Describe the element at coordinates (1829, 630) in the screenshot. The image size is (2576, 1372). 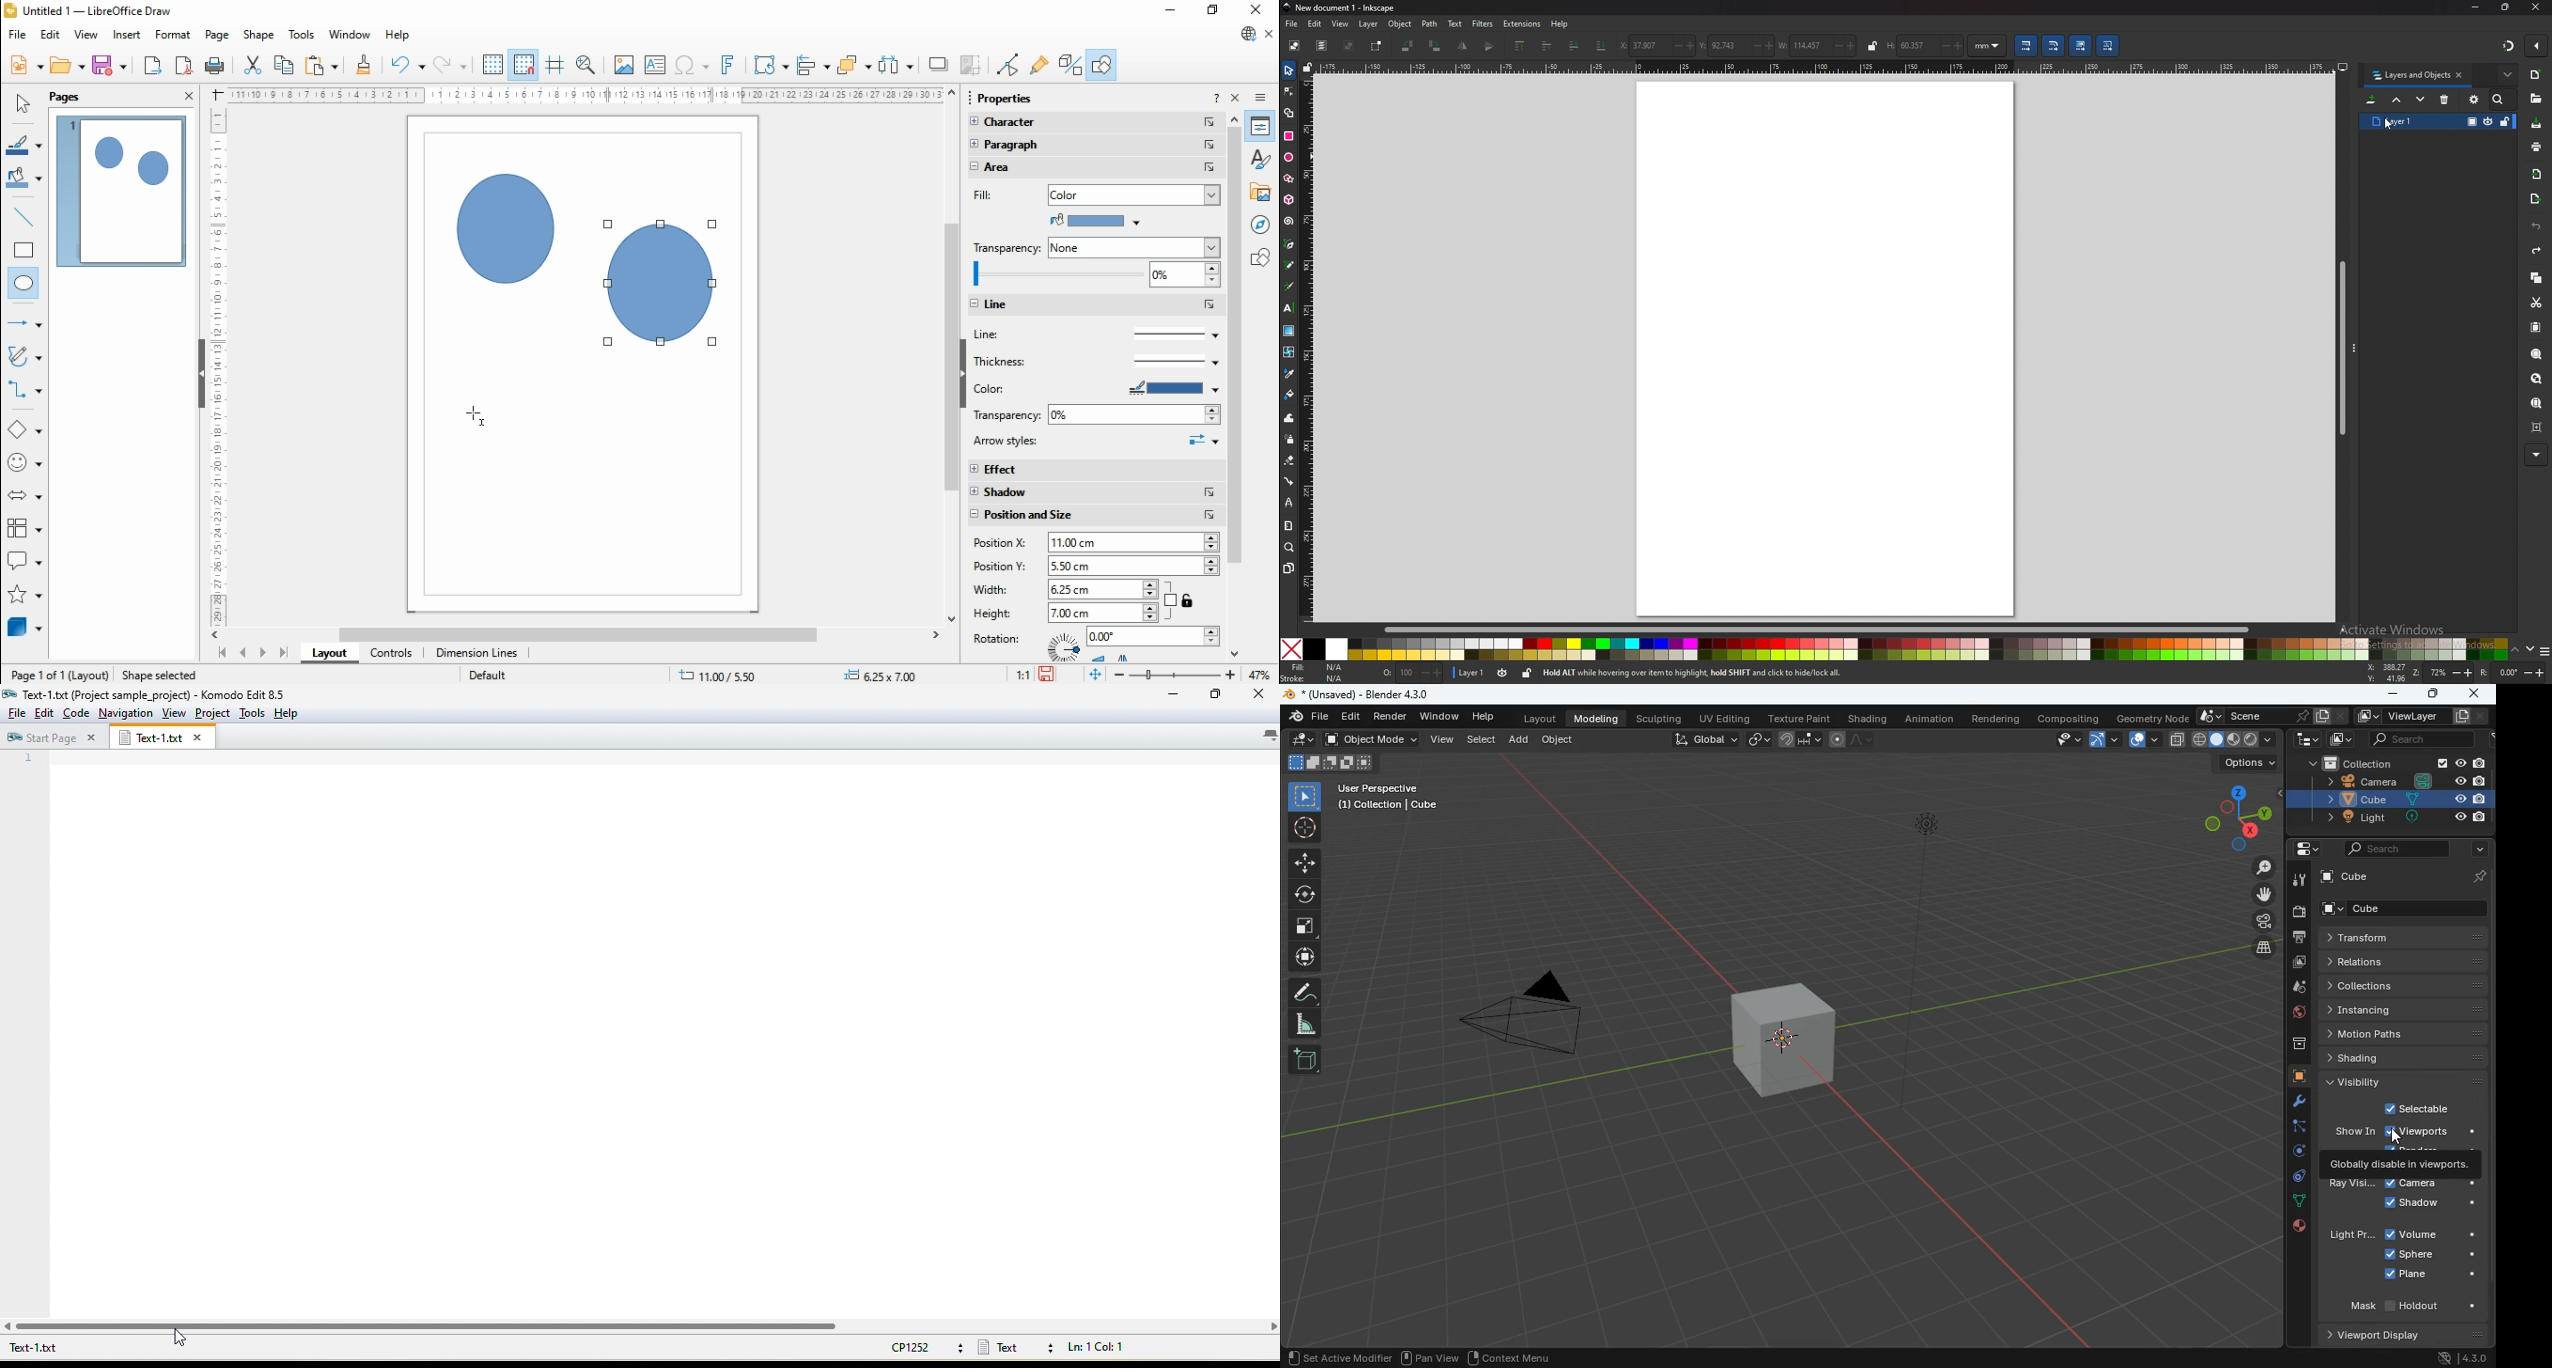
I see `scroll bar` at that location.